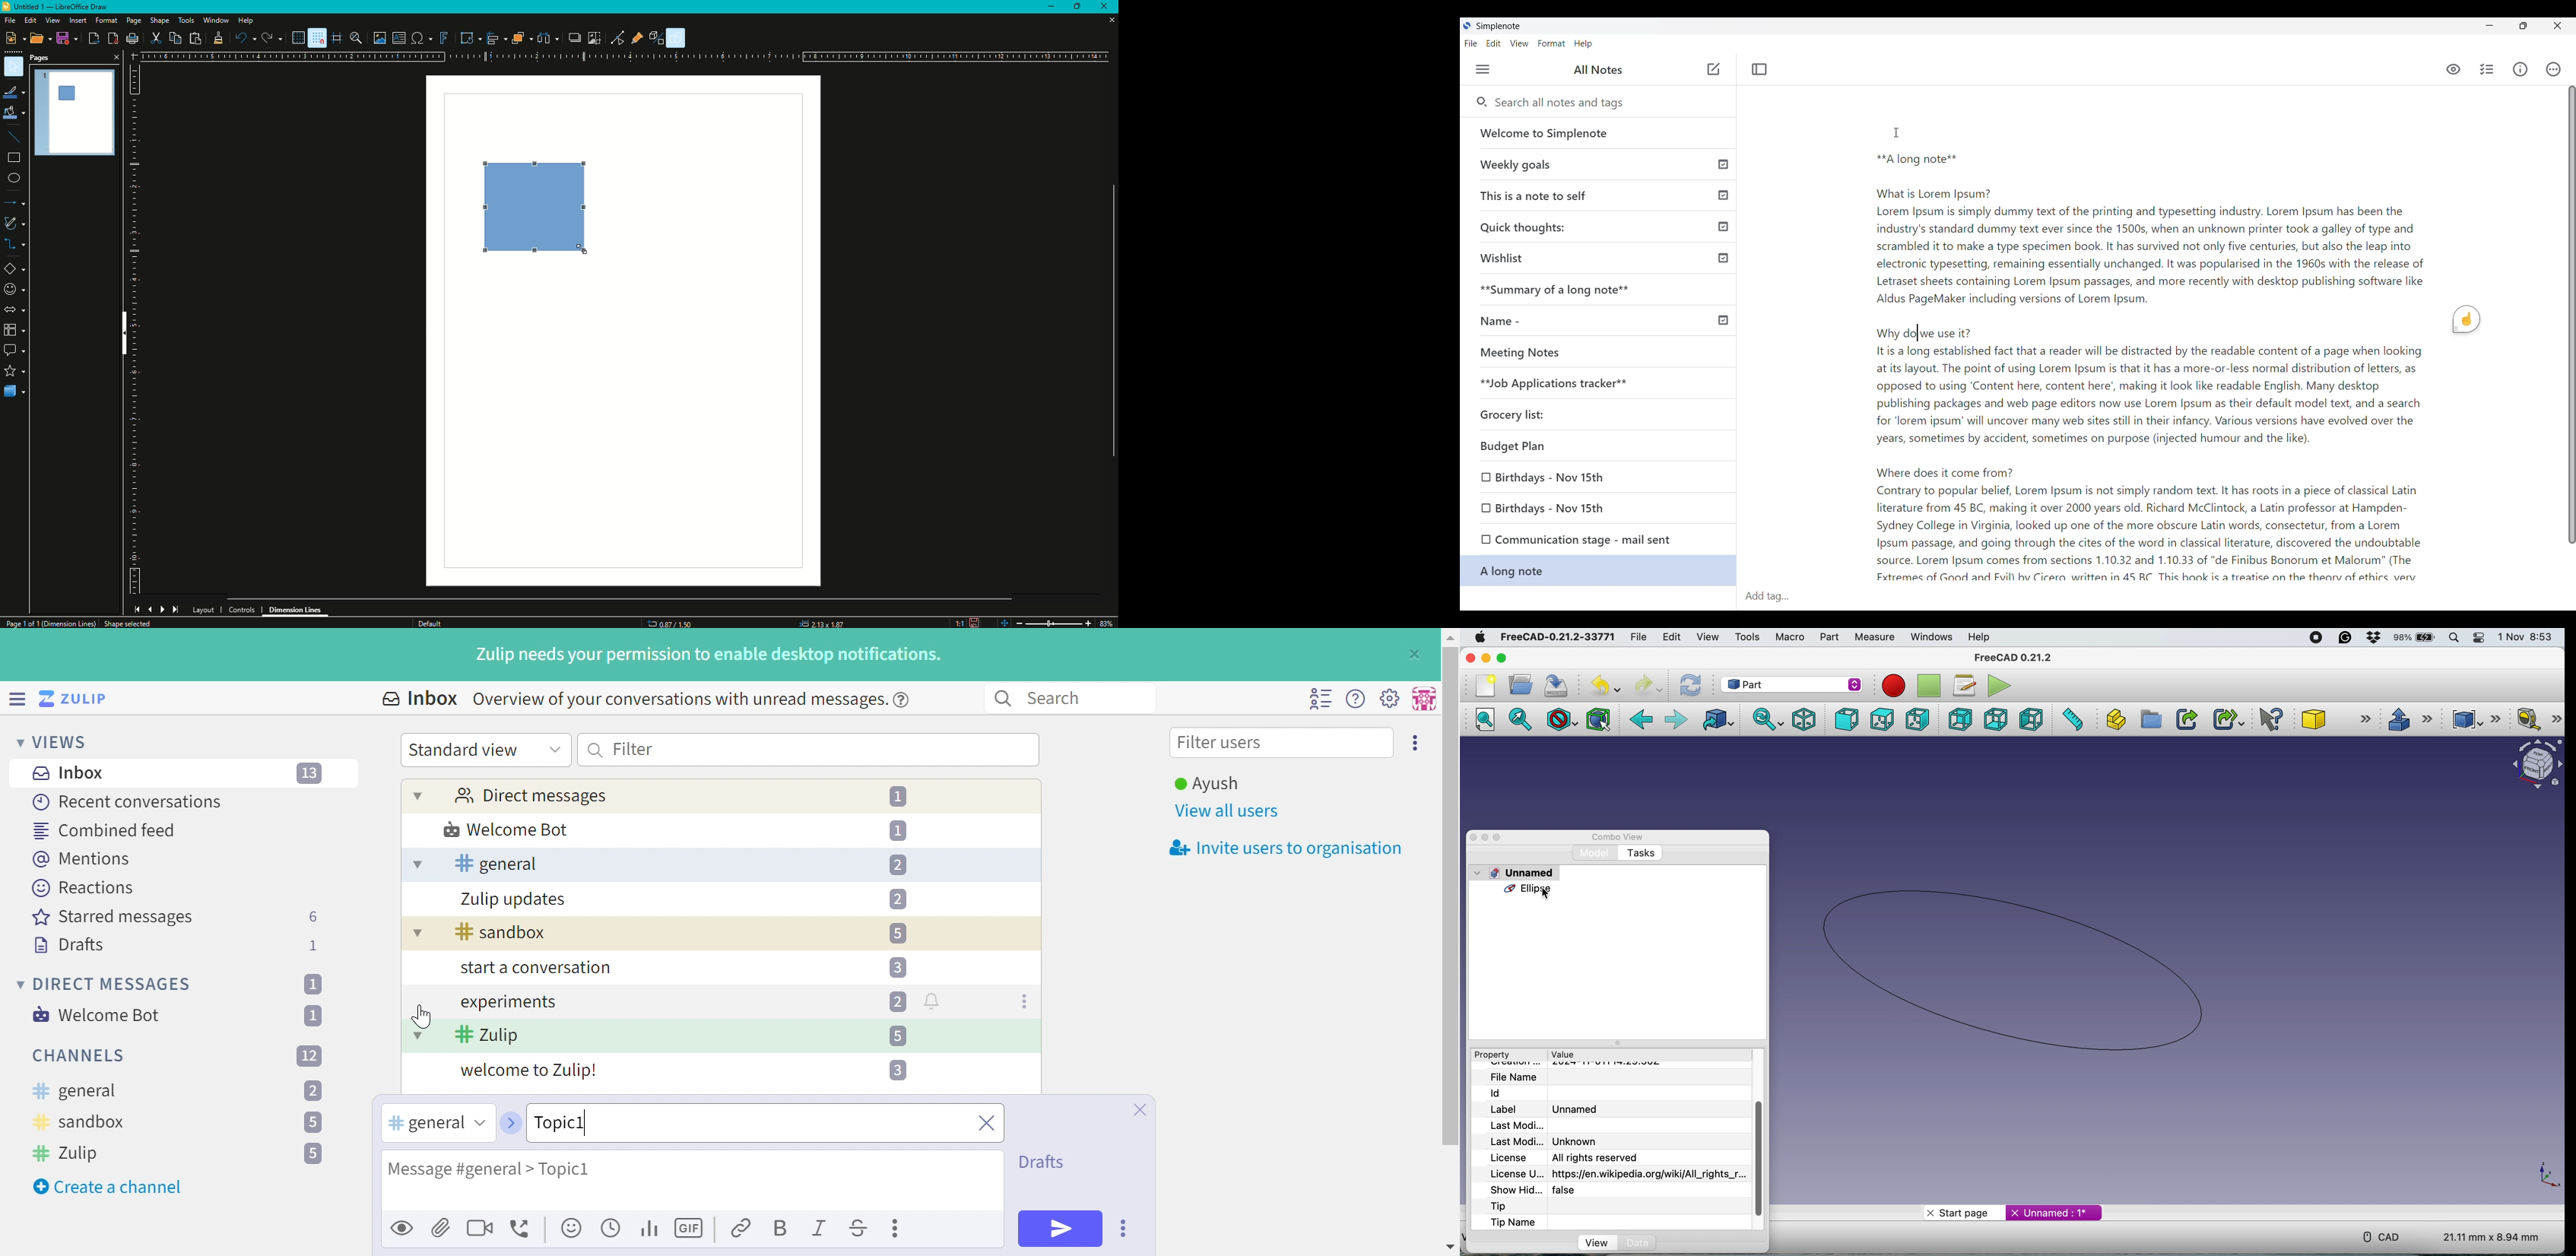 The width and height of the screenshot is (2576, 1260). Describe the element at coordinates (501, 933) in the screenshot. I see `sandbox` at that location.